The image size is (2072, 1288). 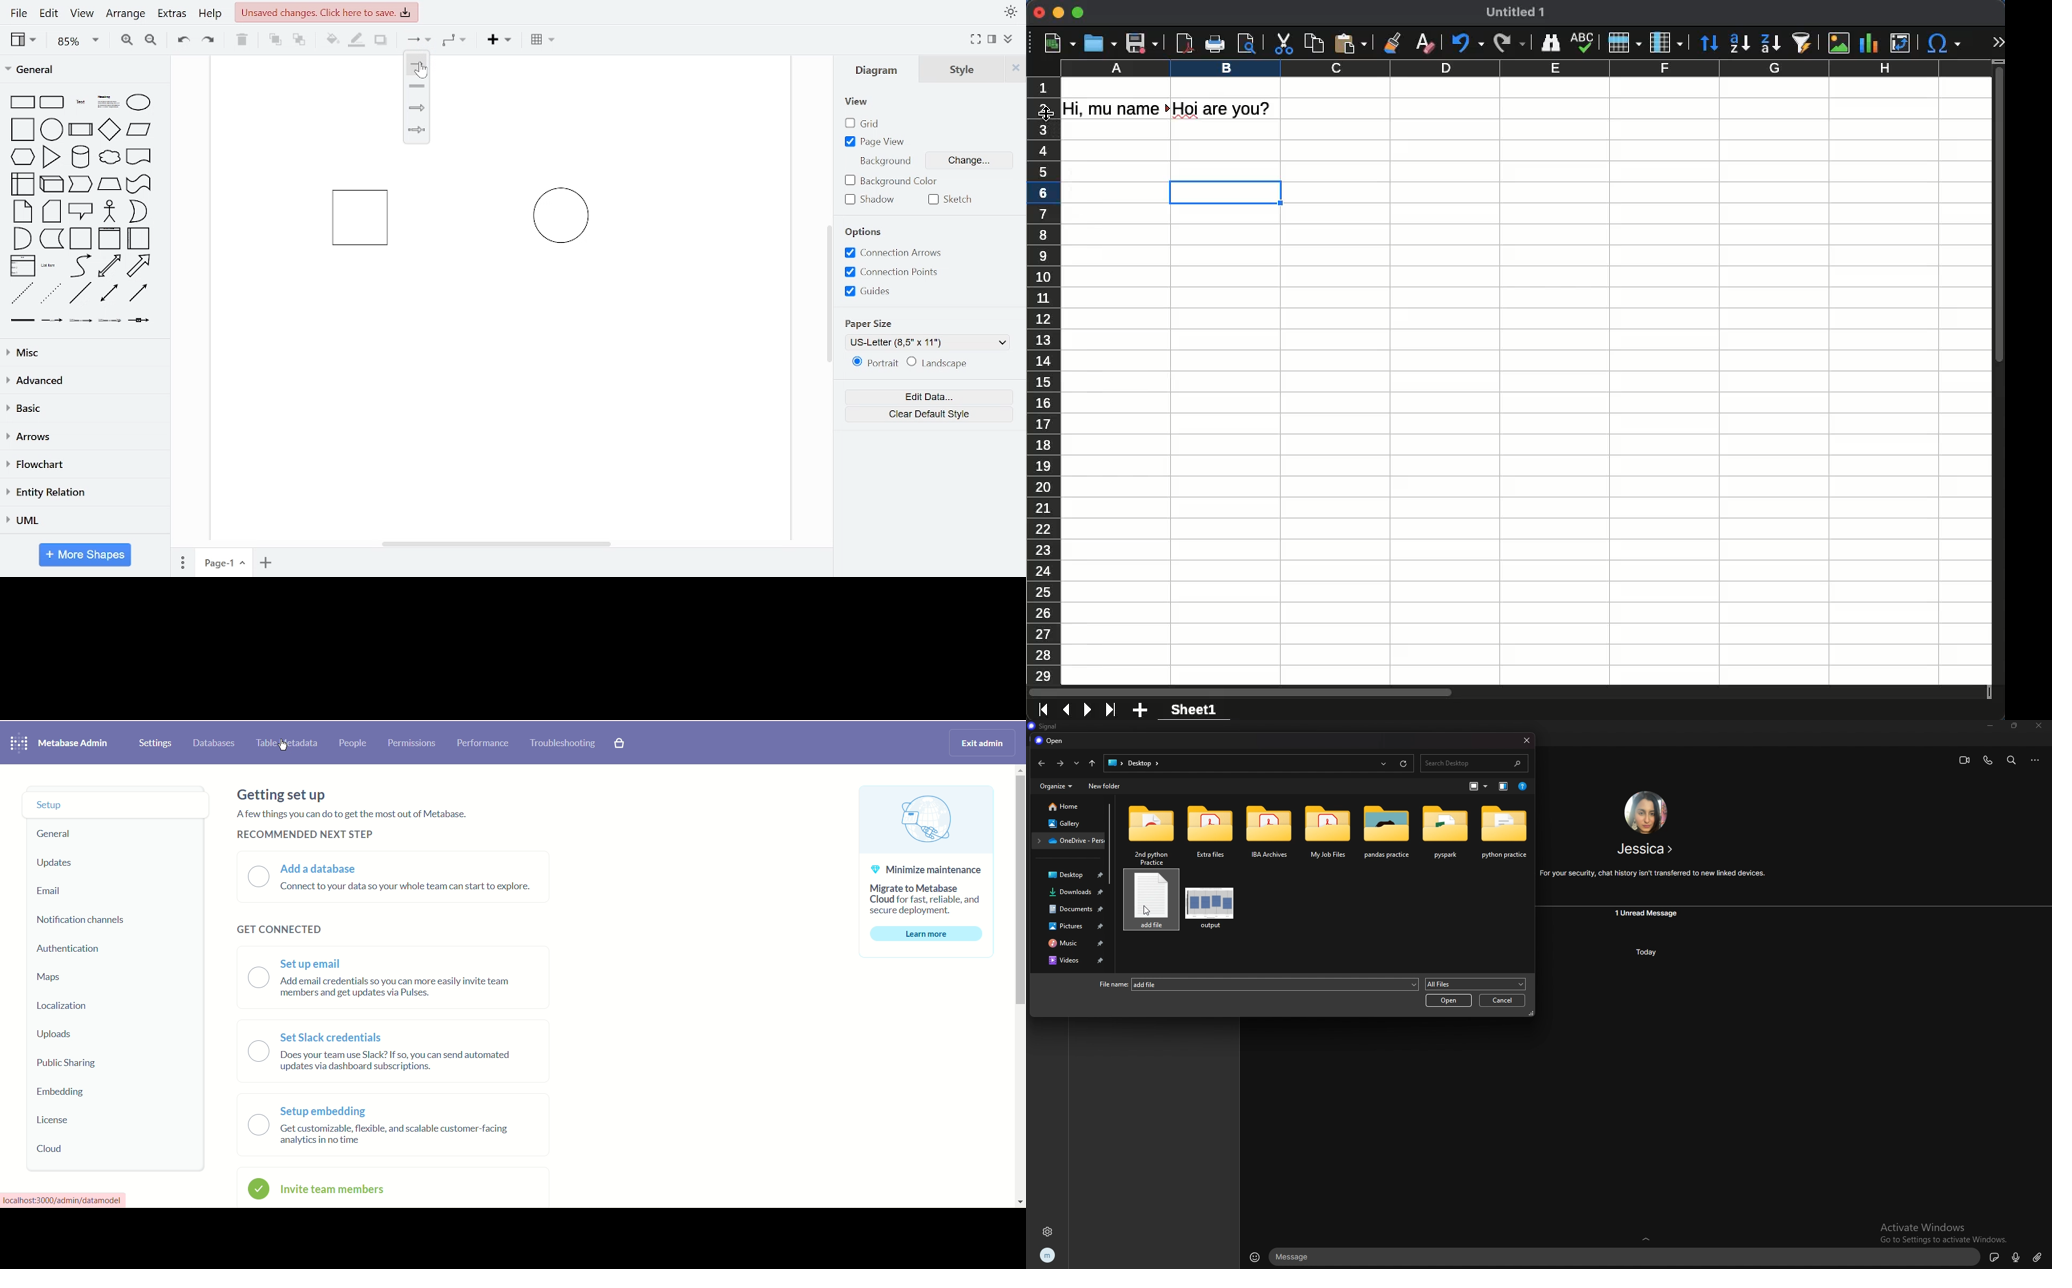 What do you see at coordinates (80, 293) in the screenshot?
I see `line` at bounding box center [80, 293].